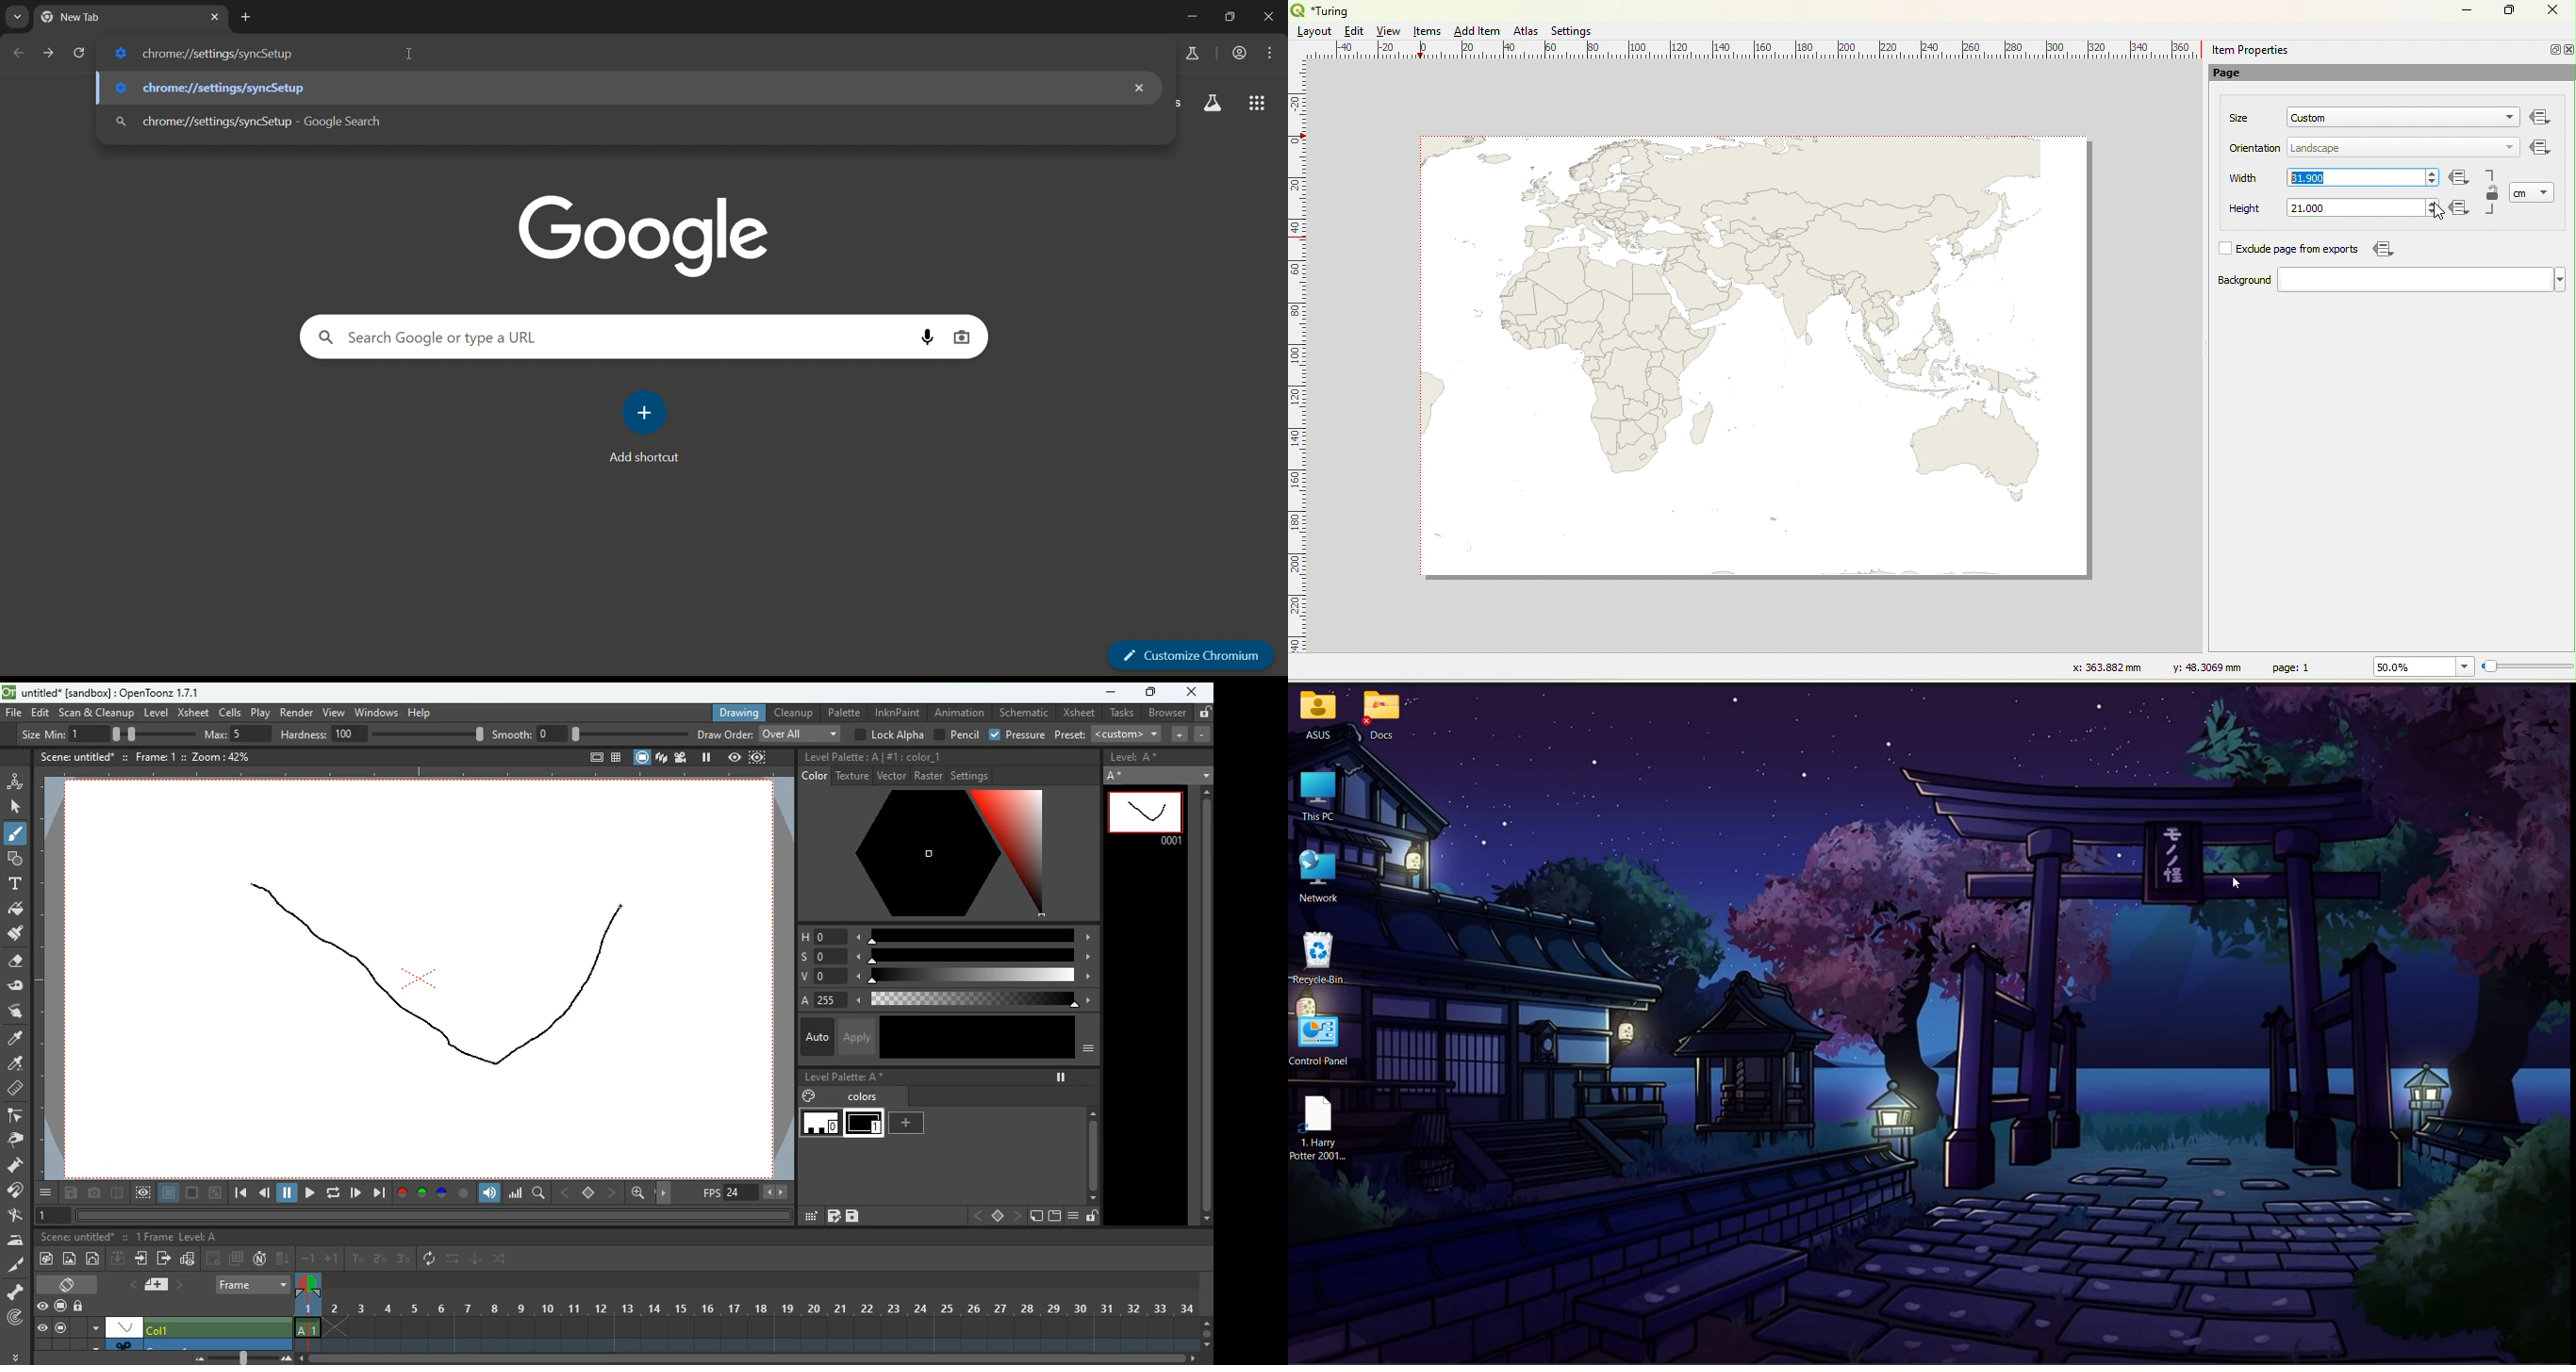 This screenshot has width=2576, height=1372. What do you see at coordinates (464, 1193) in the screenshot?
I see `color` at bounding box center [464, 1193].